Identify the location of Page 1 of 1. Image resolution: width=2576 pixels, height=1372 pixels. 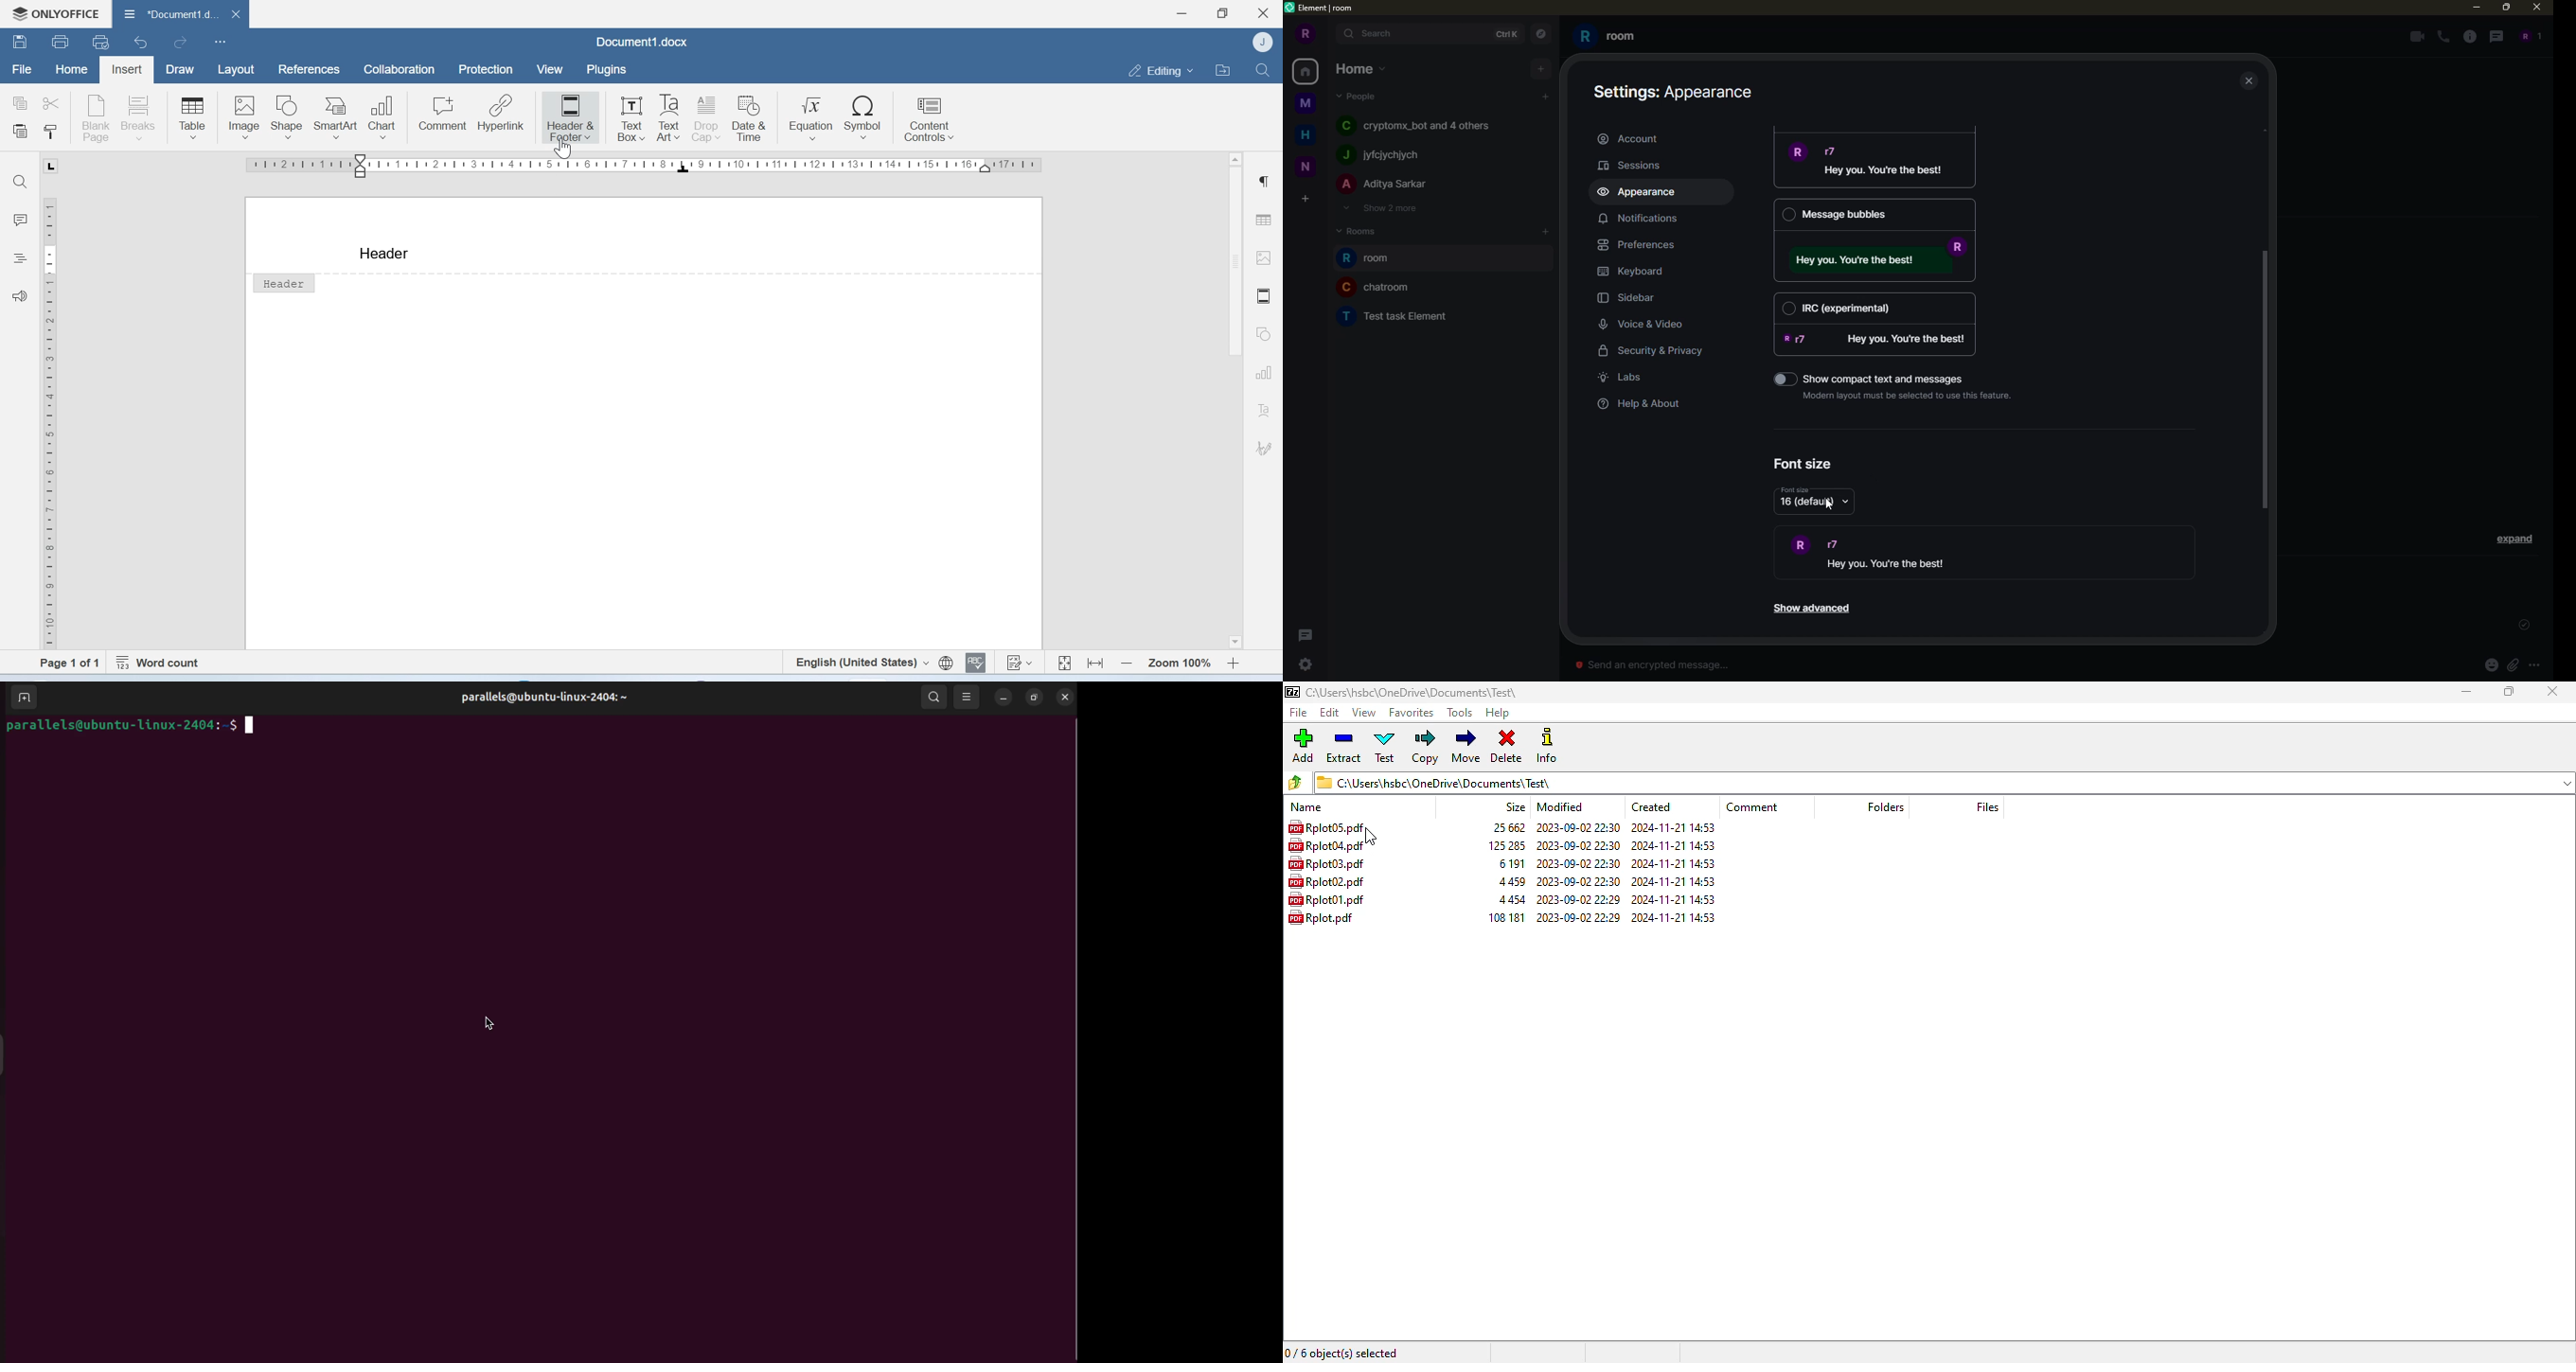
(63, 663).